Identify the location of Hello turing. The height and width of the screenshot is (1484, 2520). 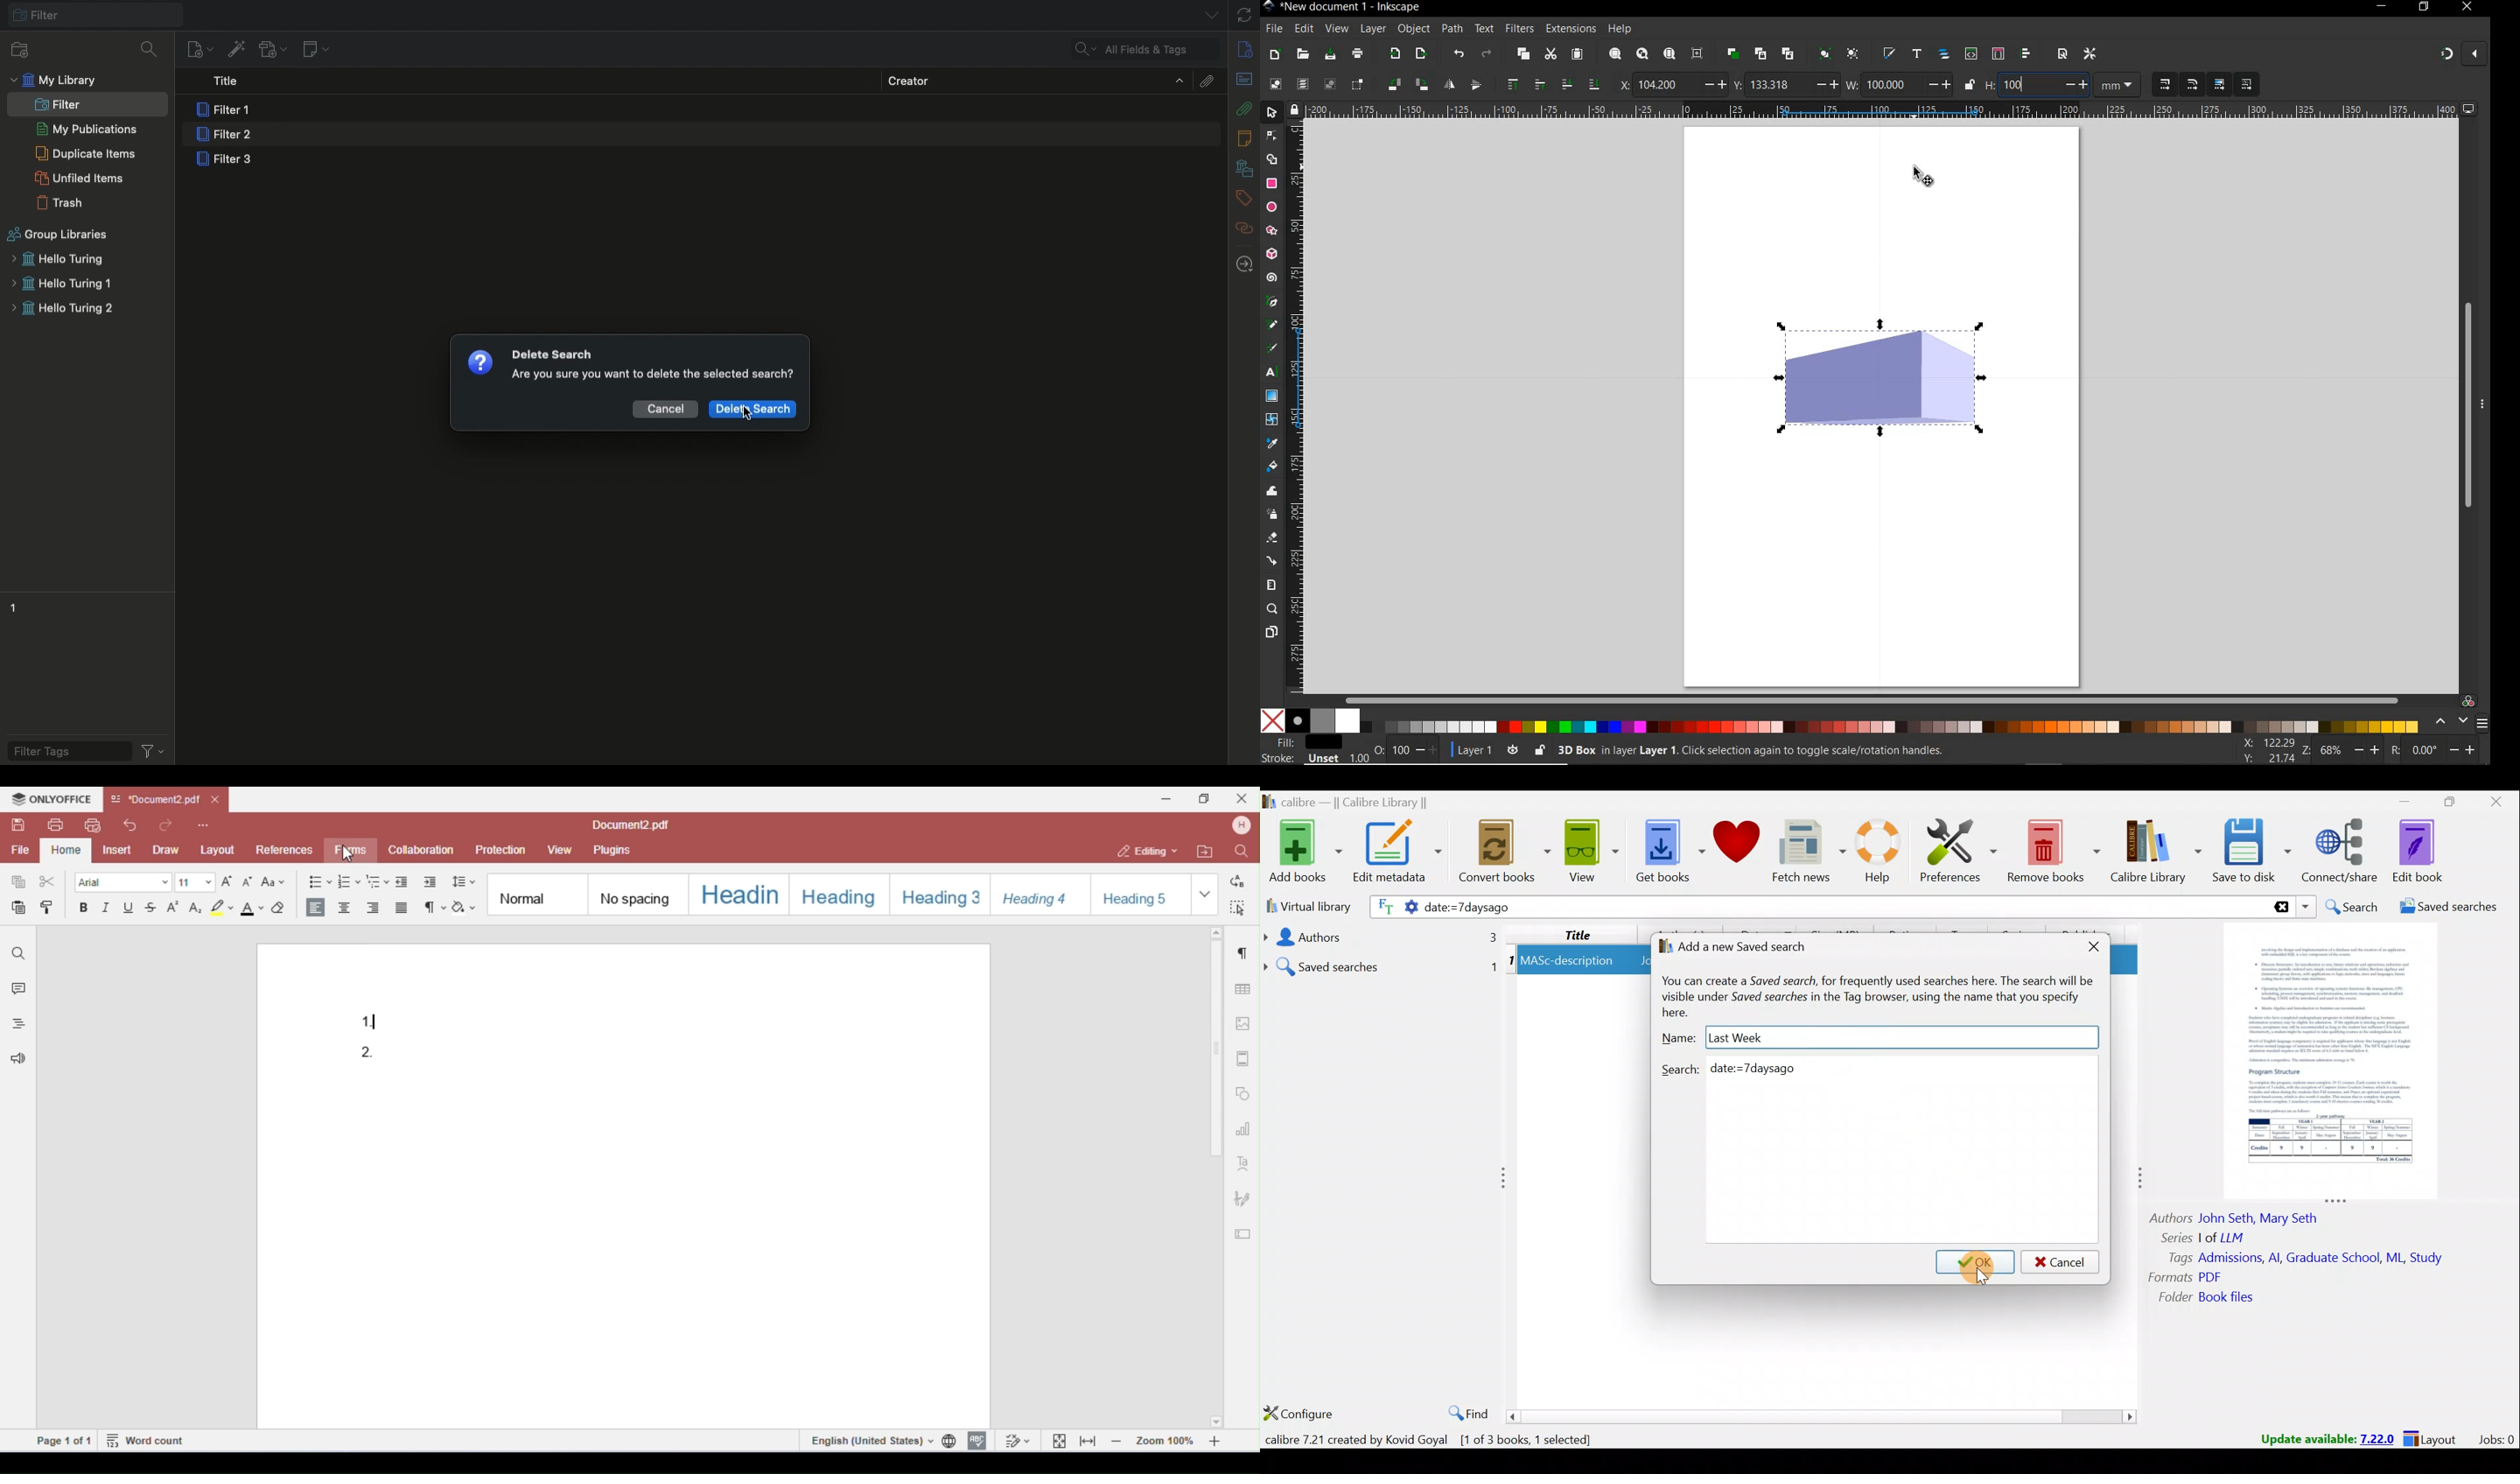
(56, 259).